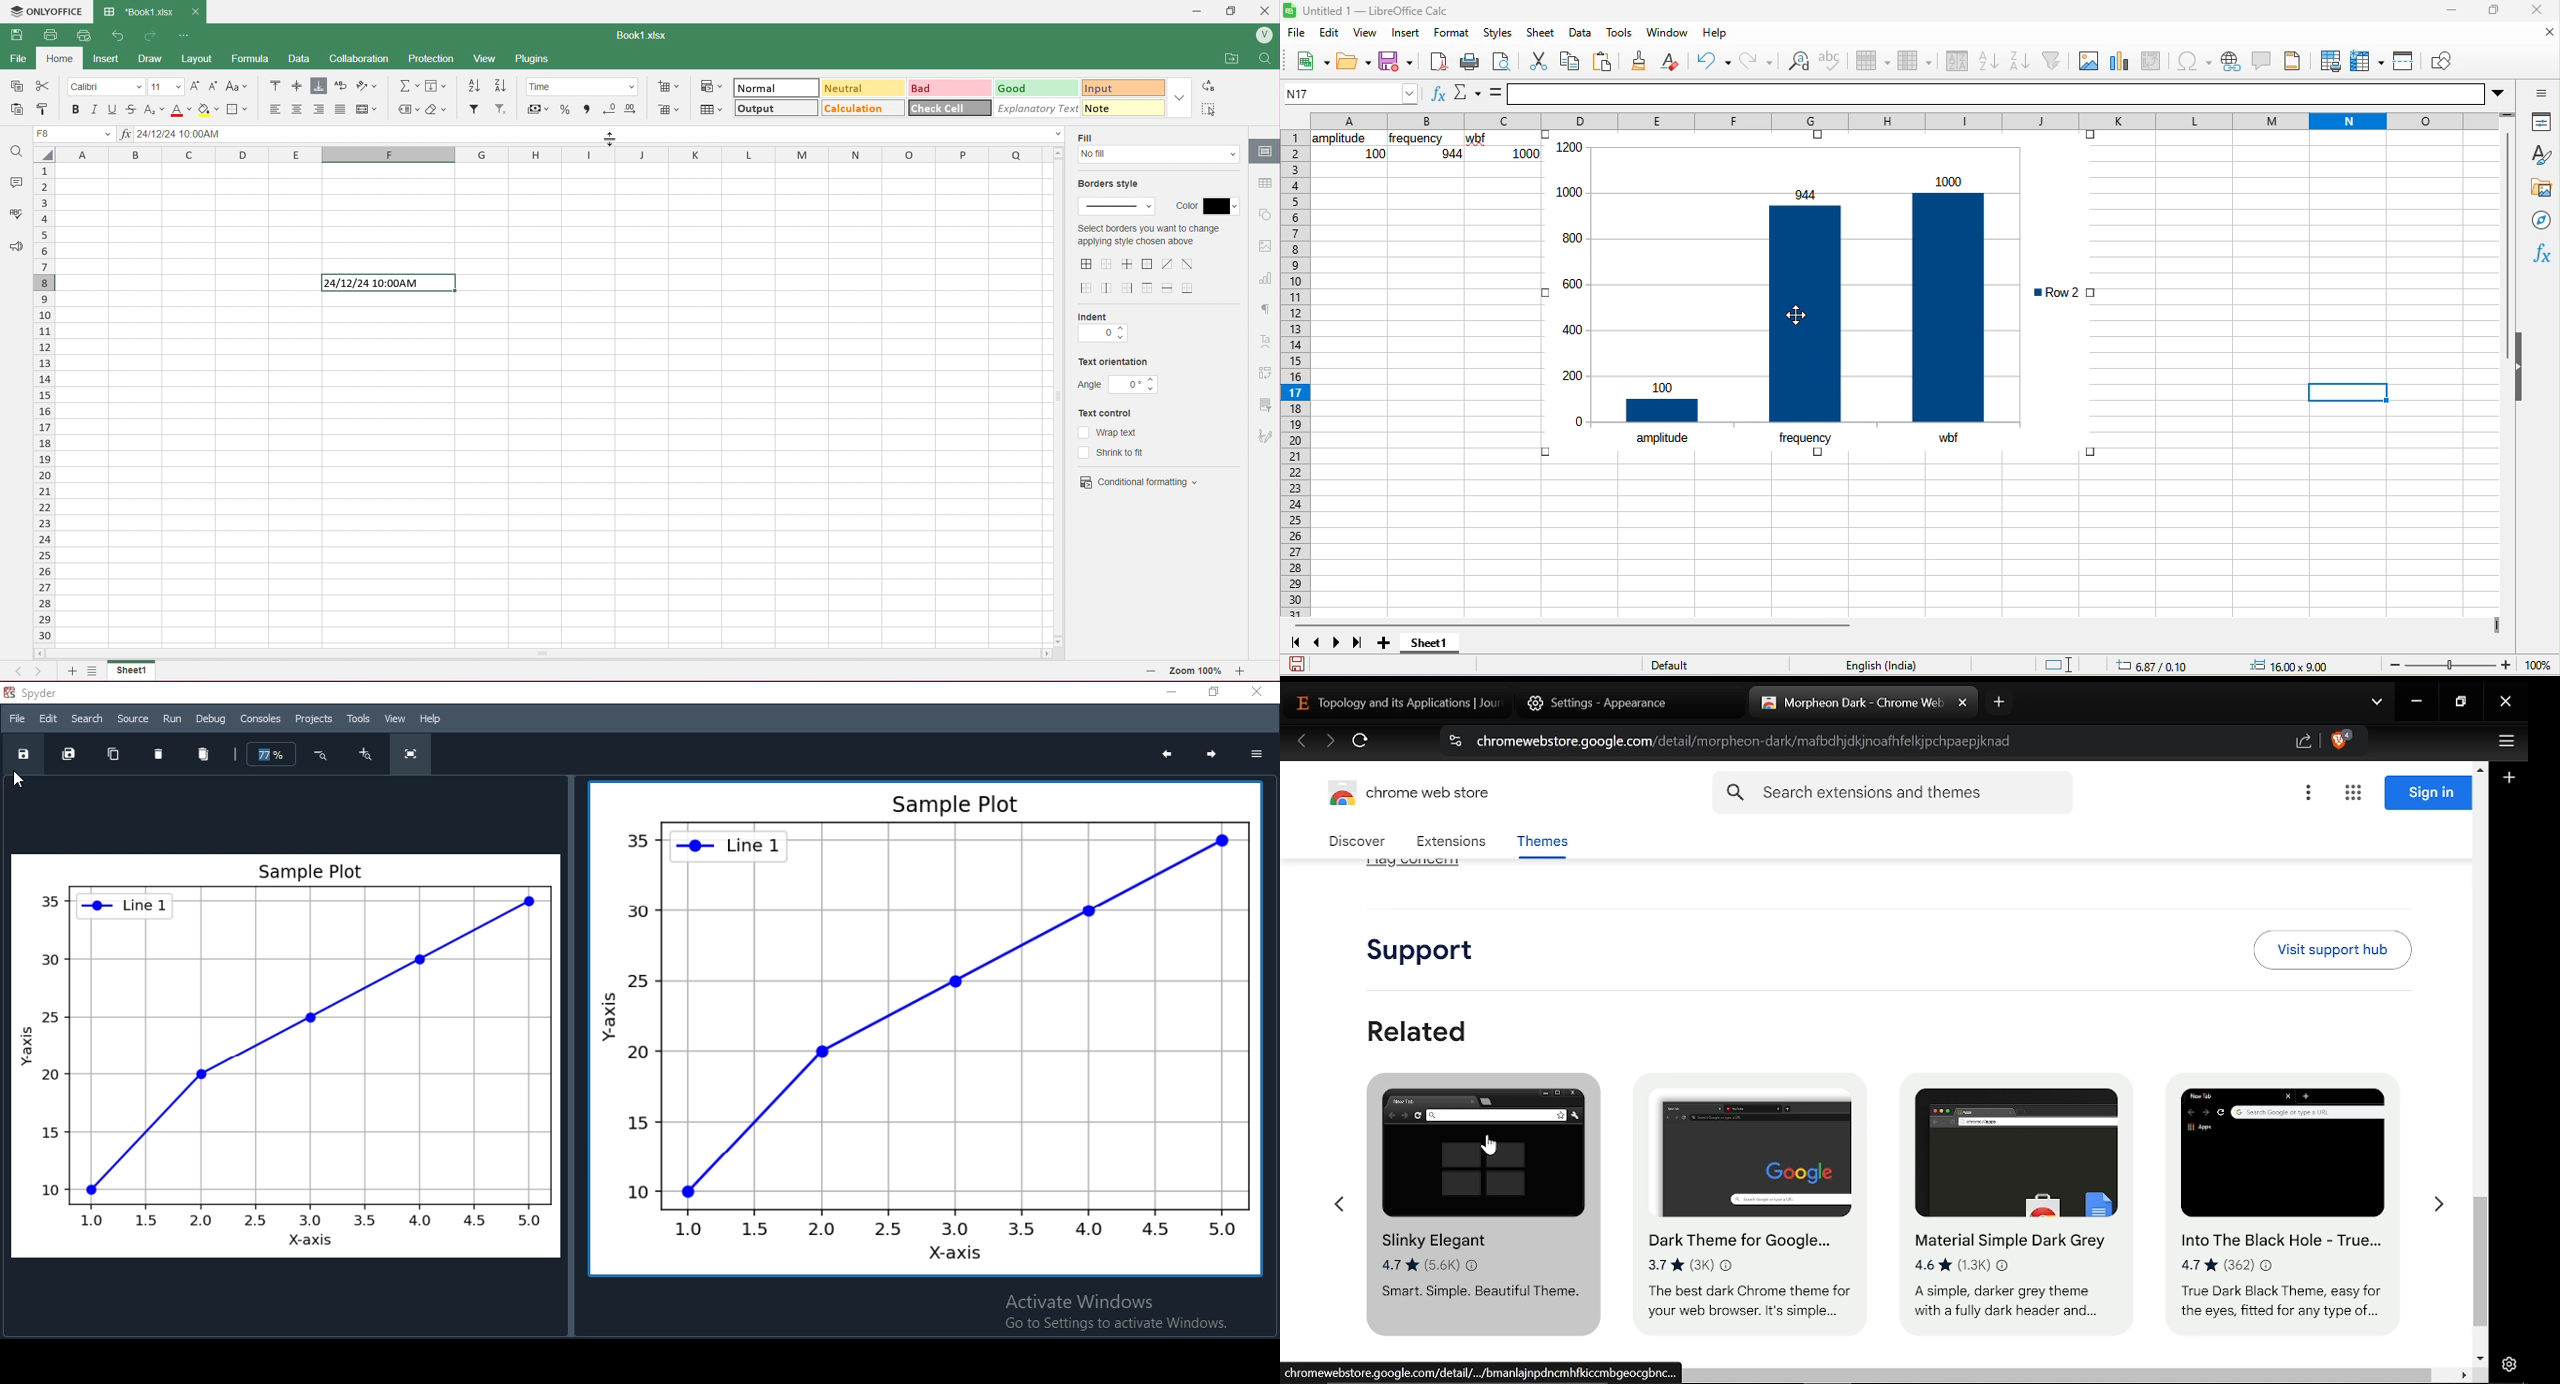 Image resolution: width=2576 pixels, height=1400 pixels. Describe the element at coordinates (1149, 265) in the screenshot. I see `outer border` at that location.